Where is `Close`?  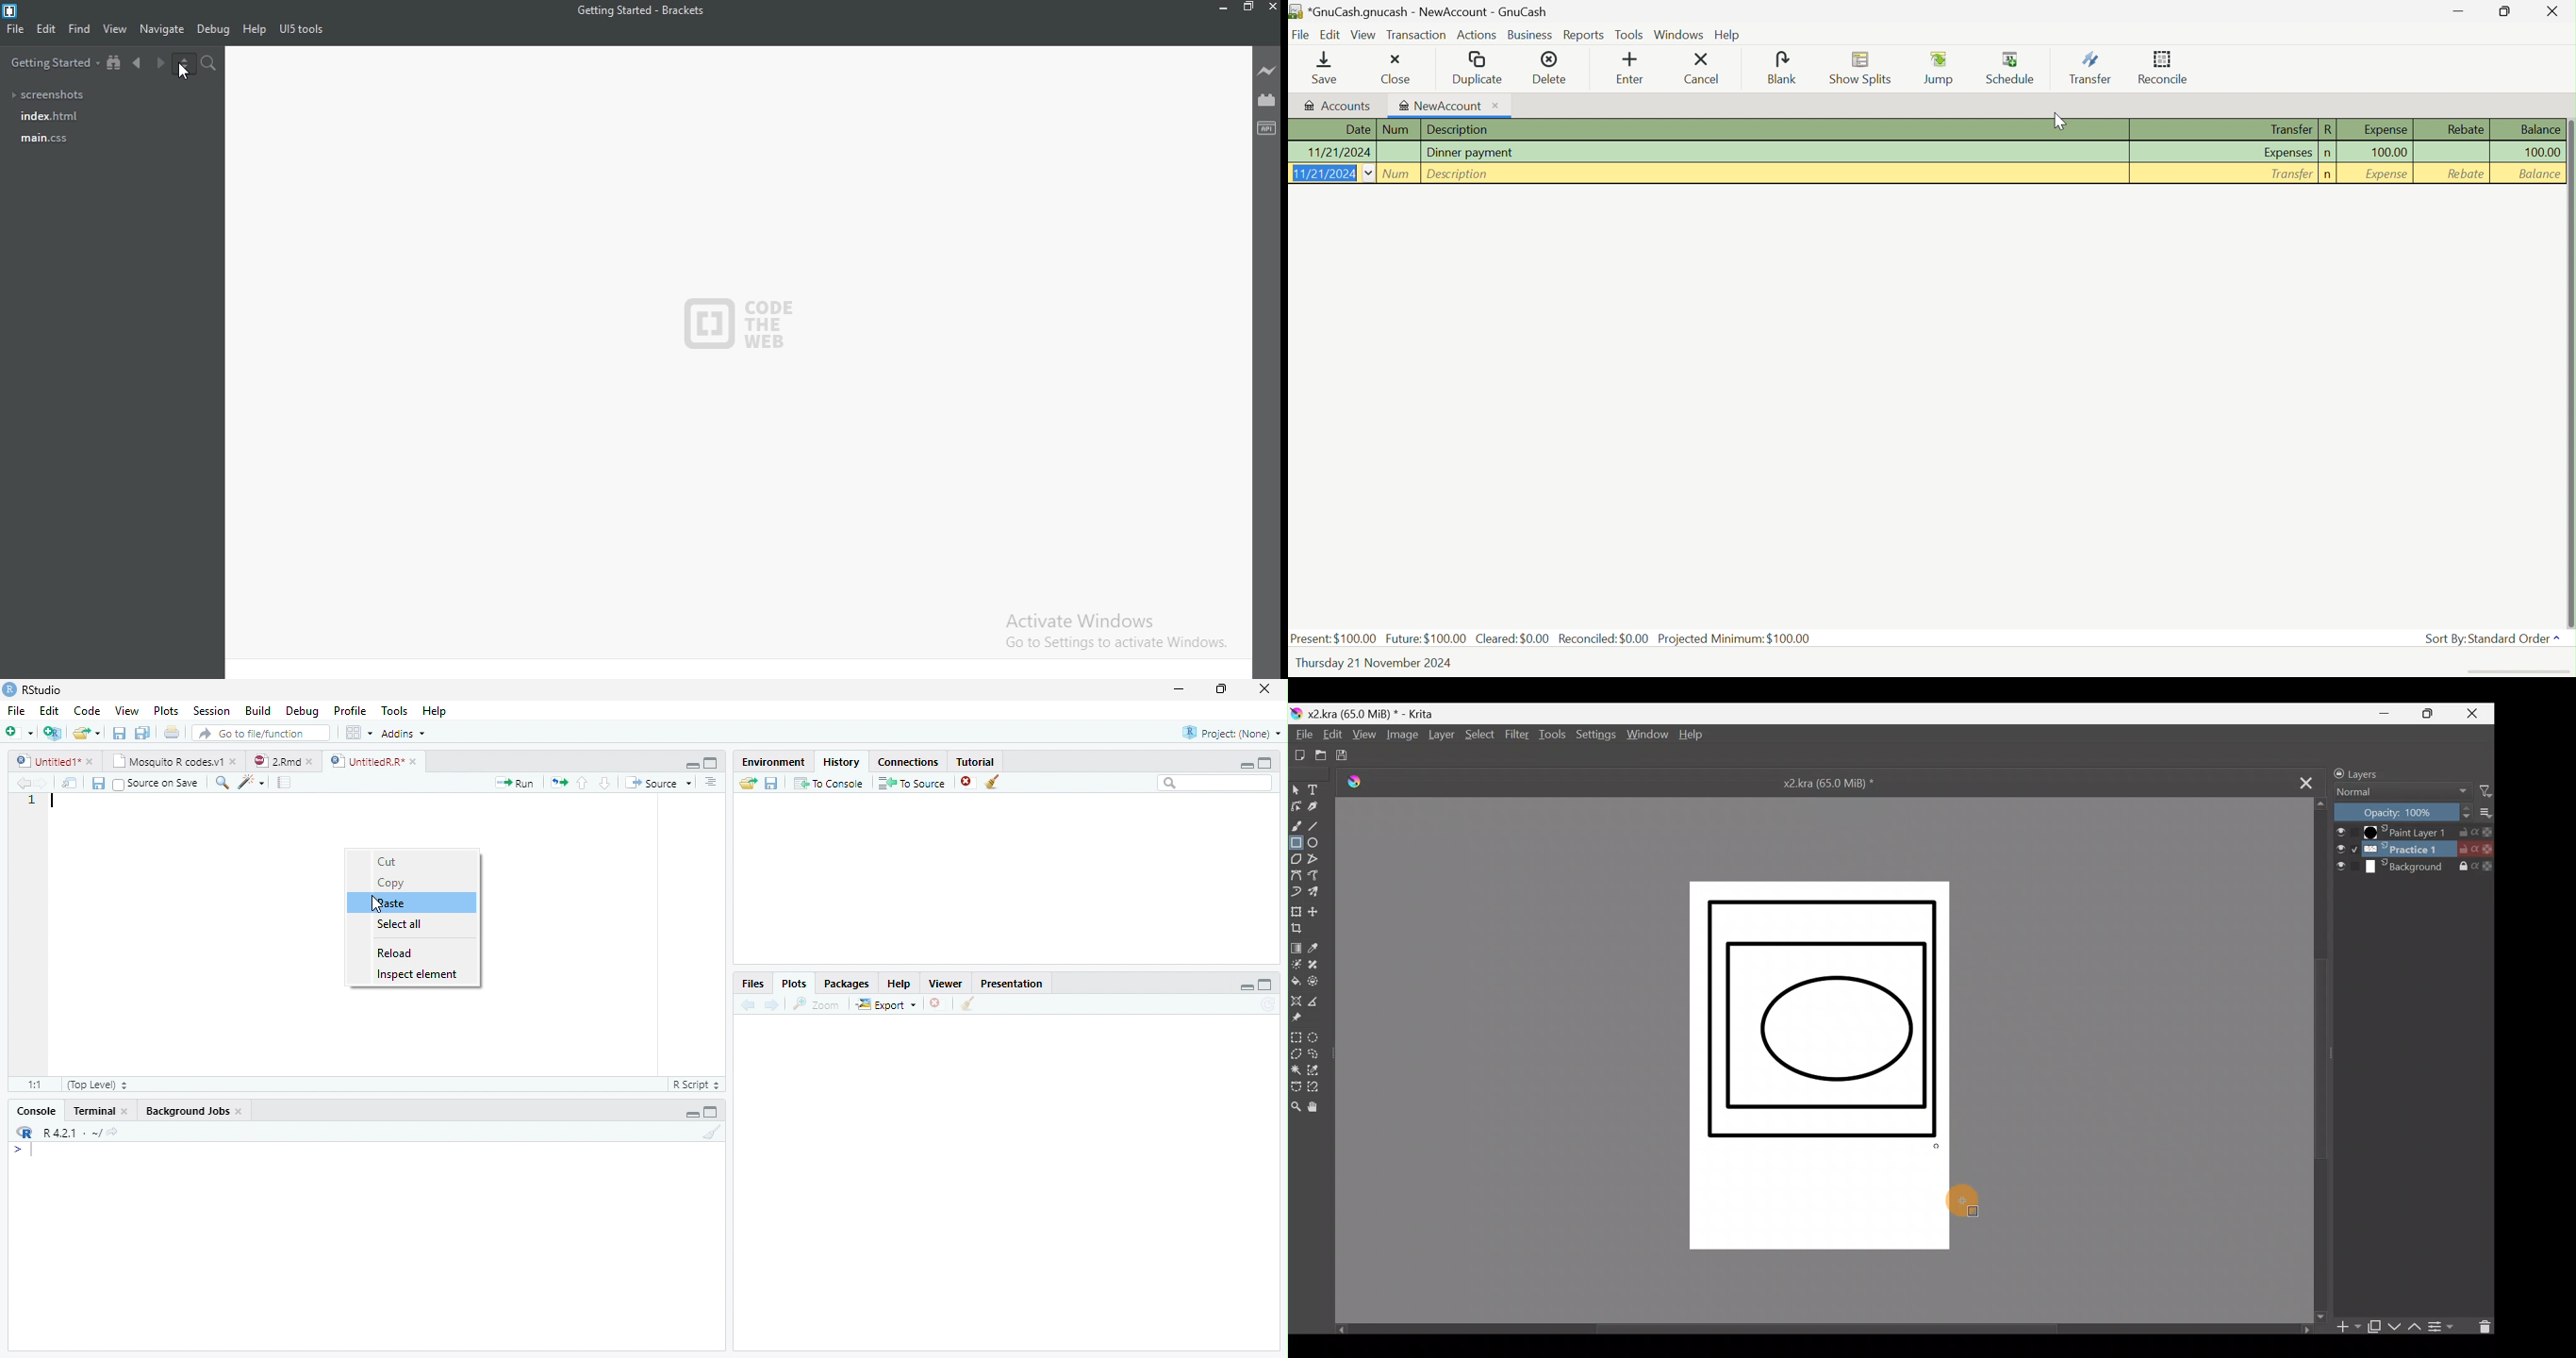 Close is located at coordinates (1391, 69).